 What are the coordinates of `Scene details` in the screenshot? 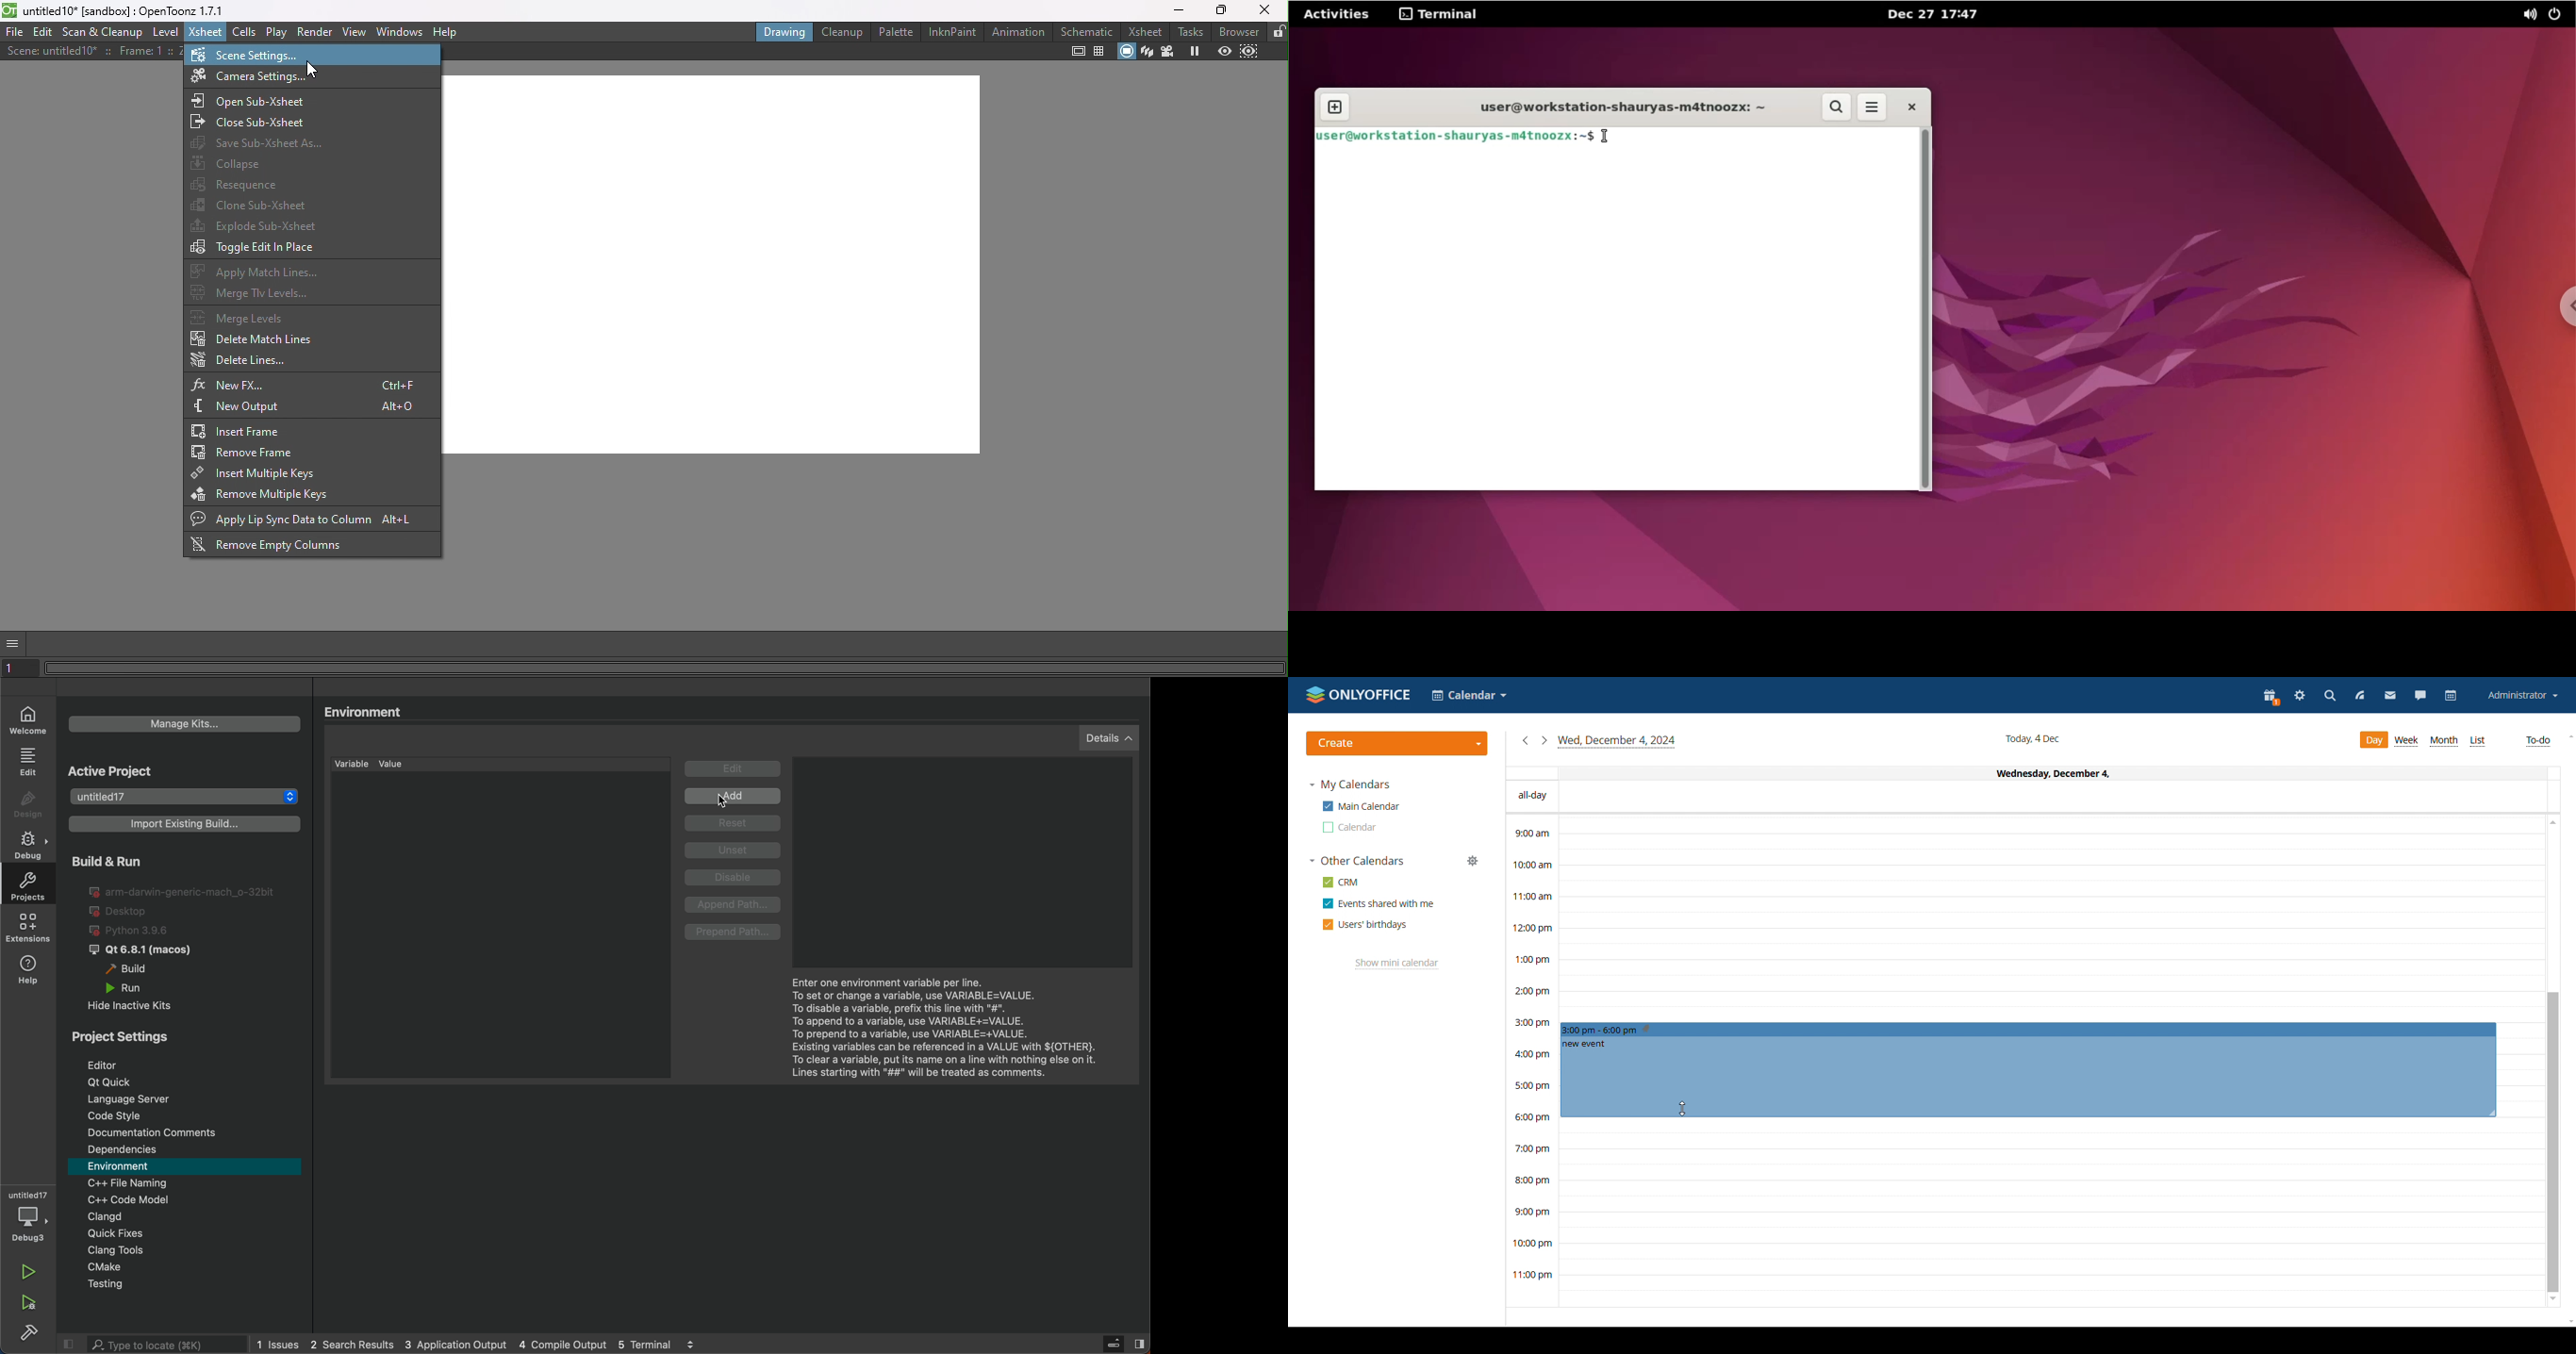 It's located at (92, 53).